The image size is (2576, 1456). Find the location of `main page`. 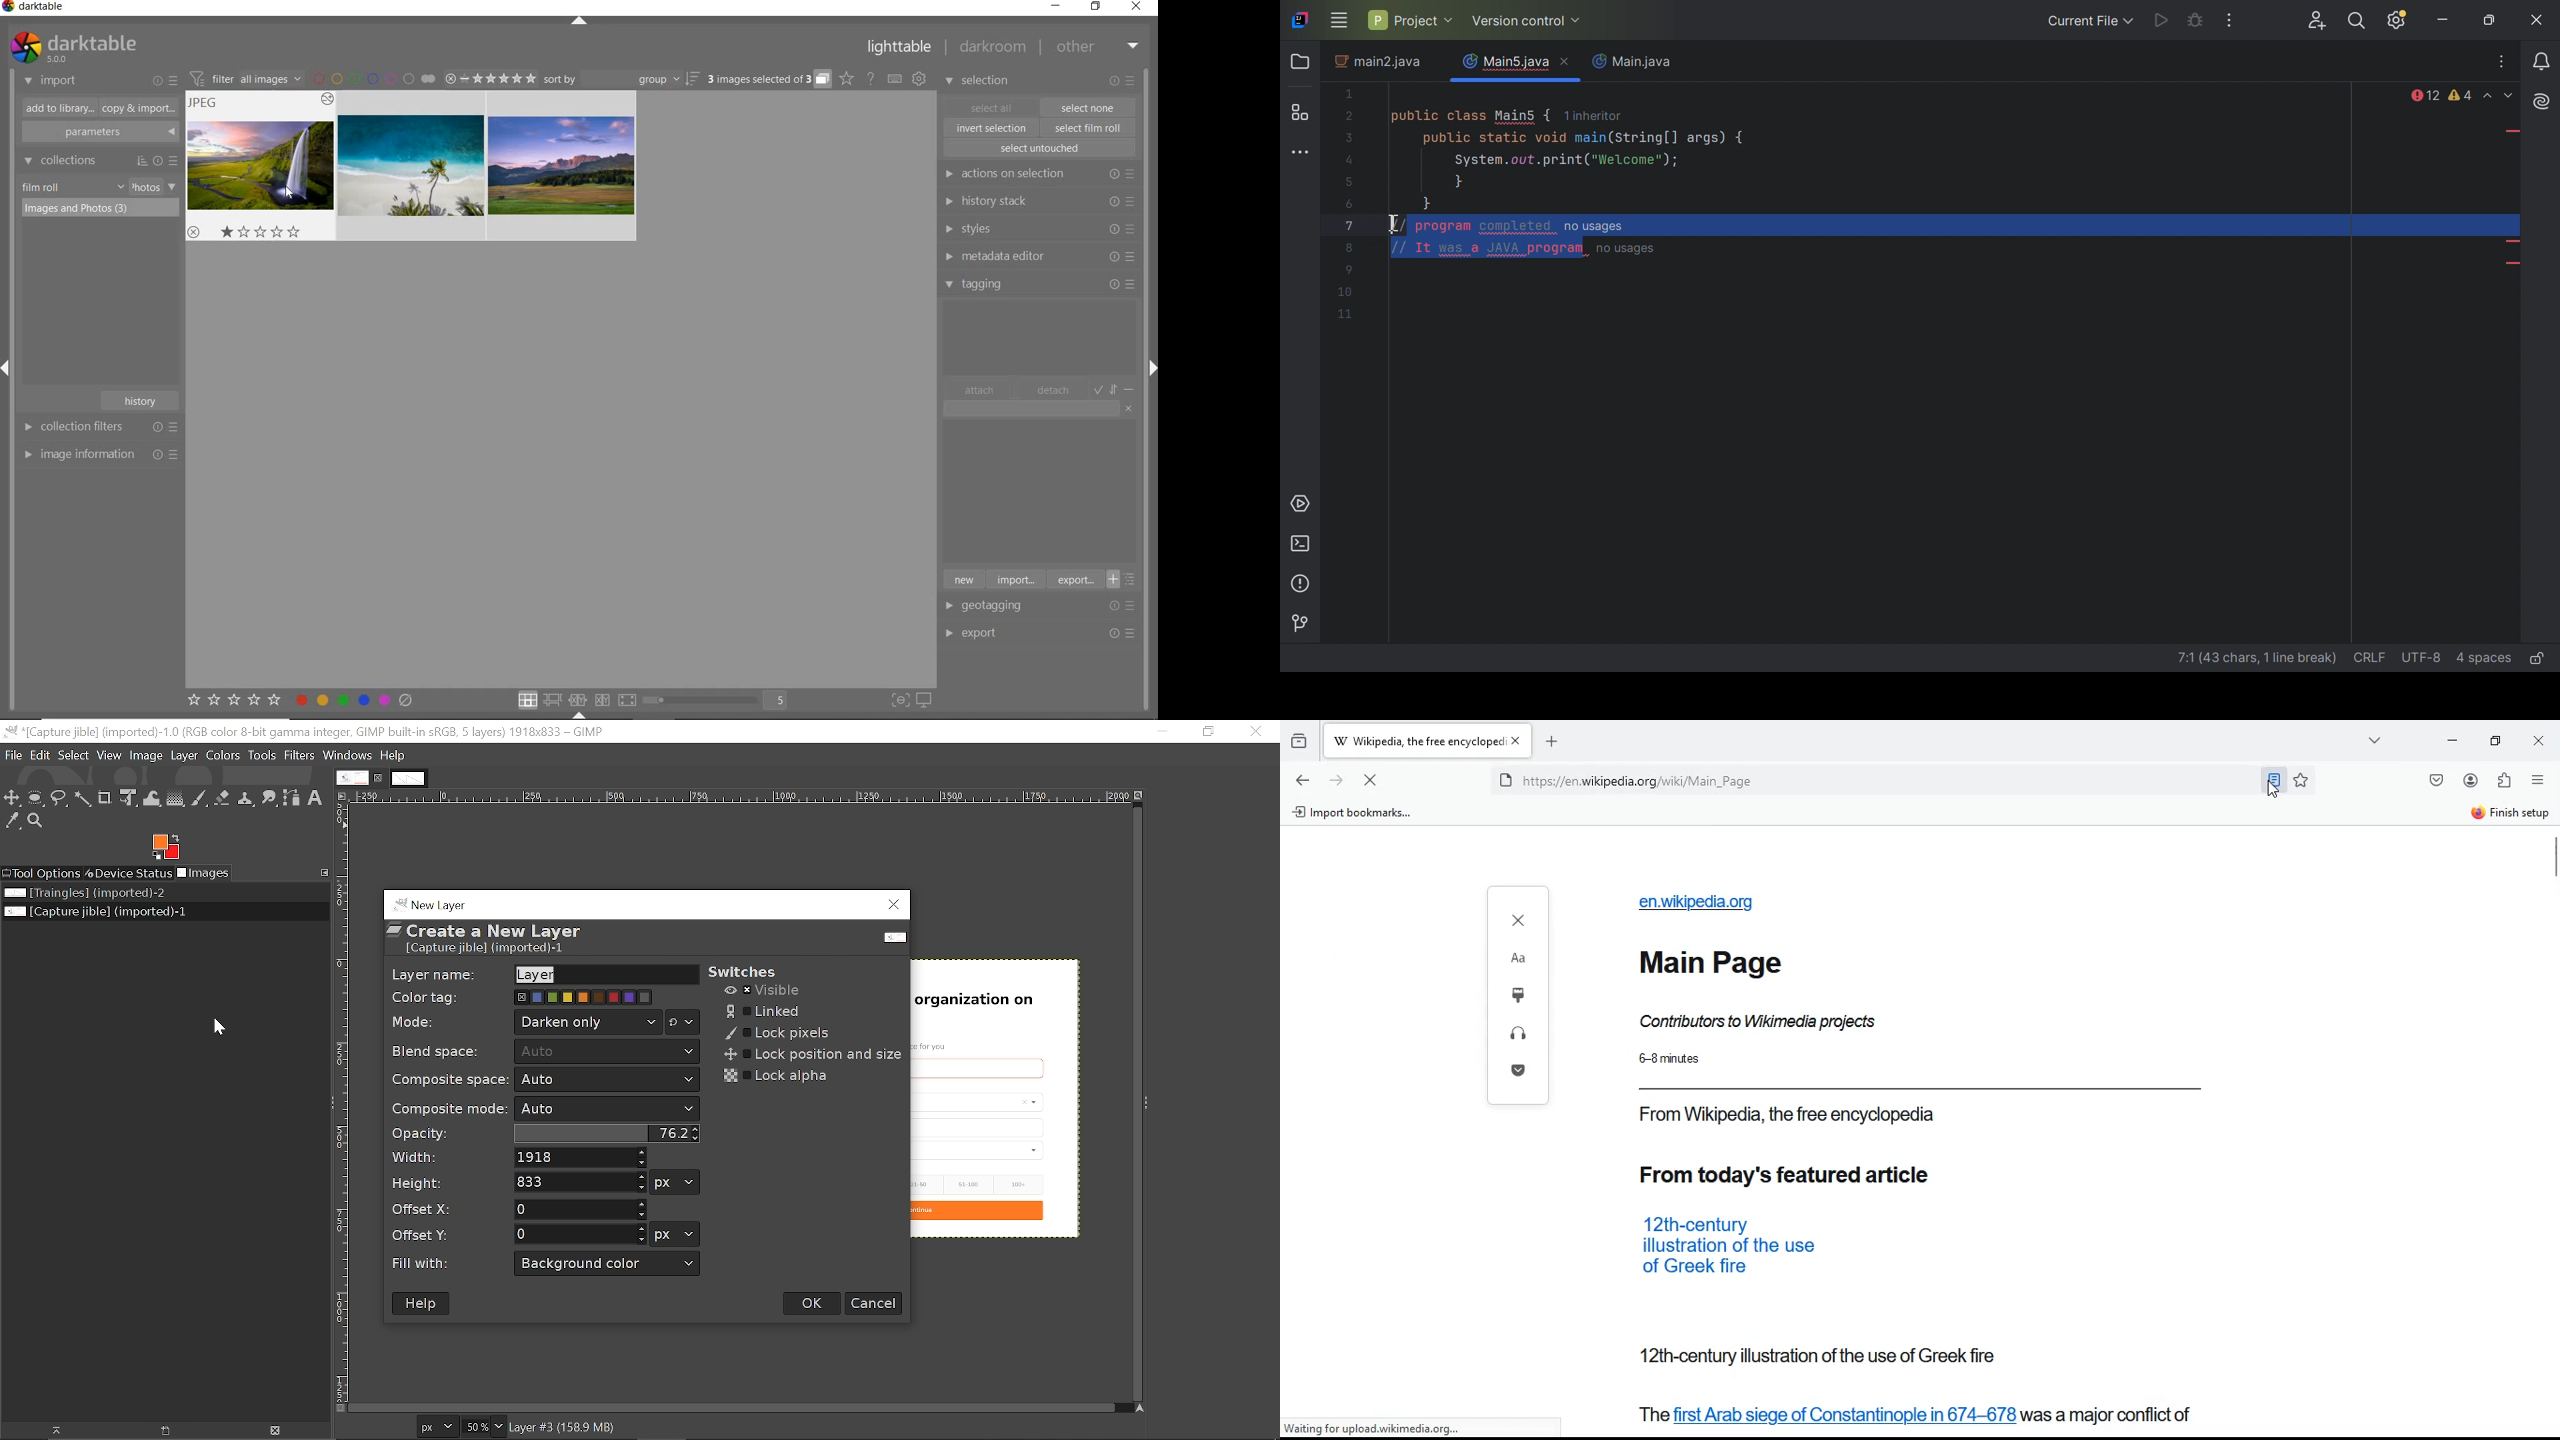

main page is located at coordinates (1714, 962).